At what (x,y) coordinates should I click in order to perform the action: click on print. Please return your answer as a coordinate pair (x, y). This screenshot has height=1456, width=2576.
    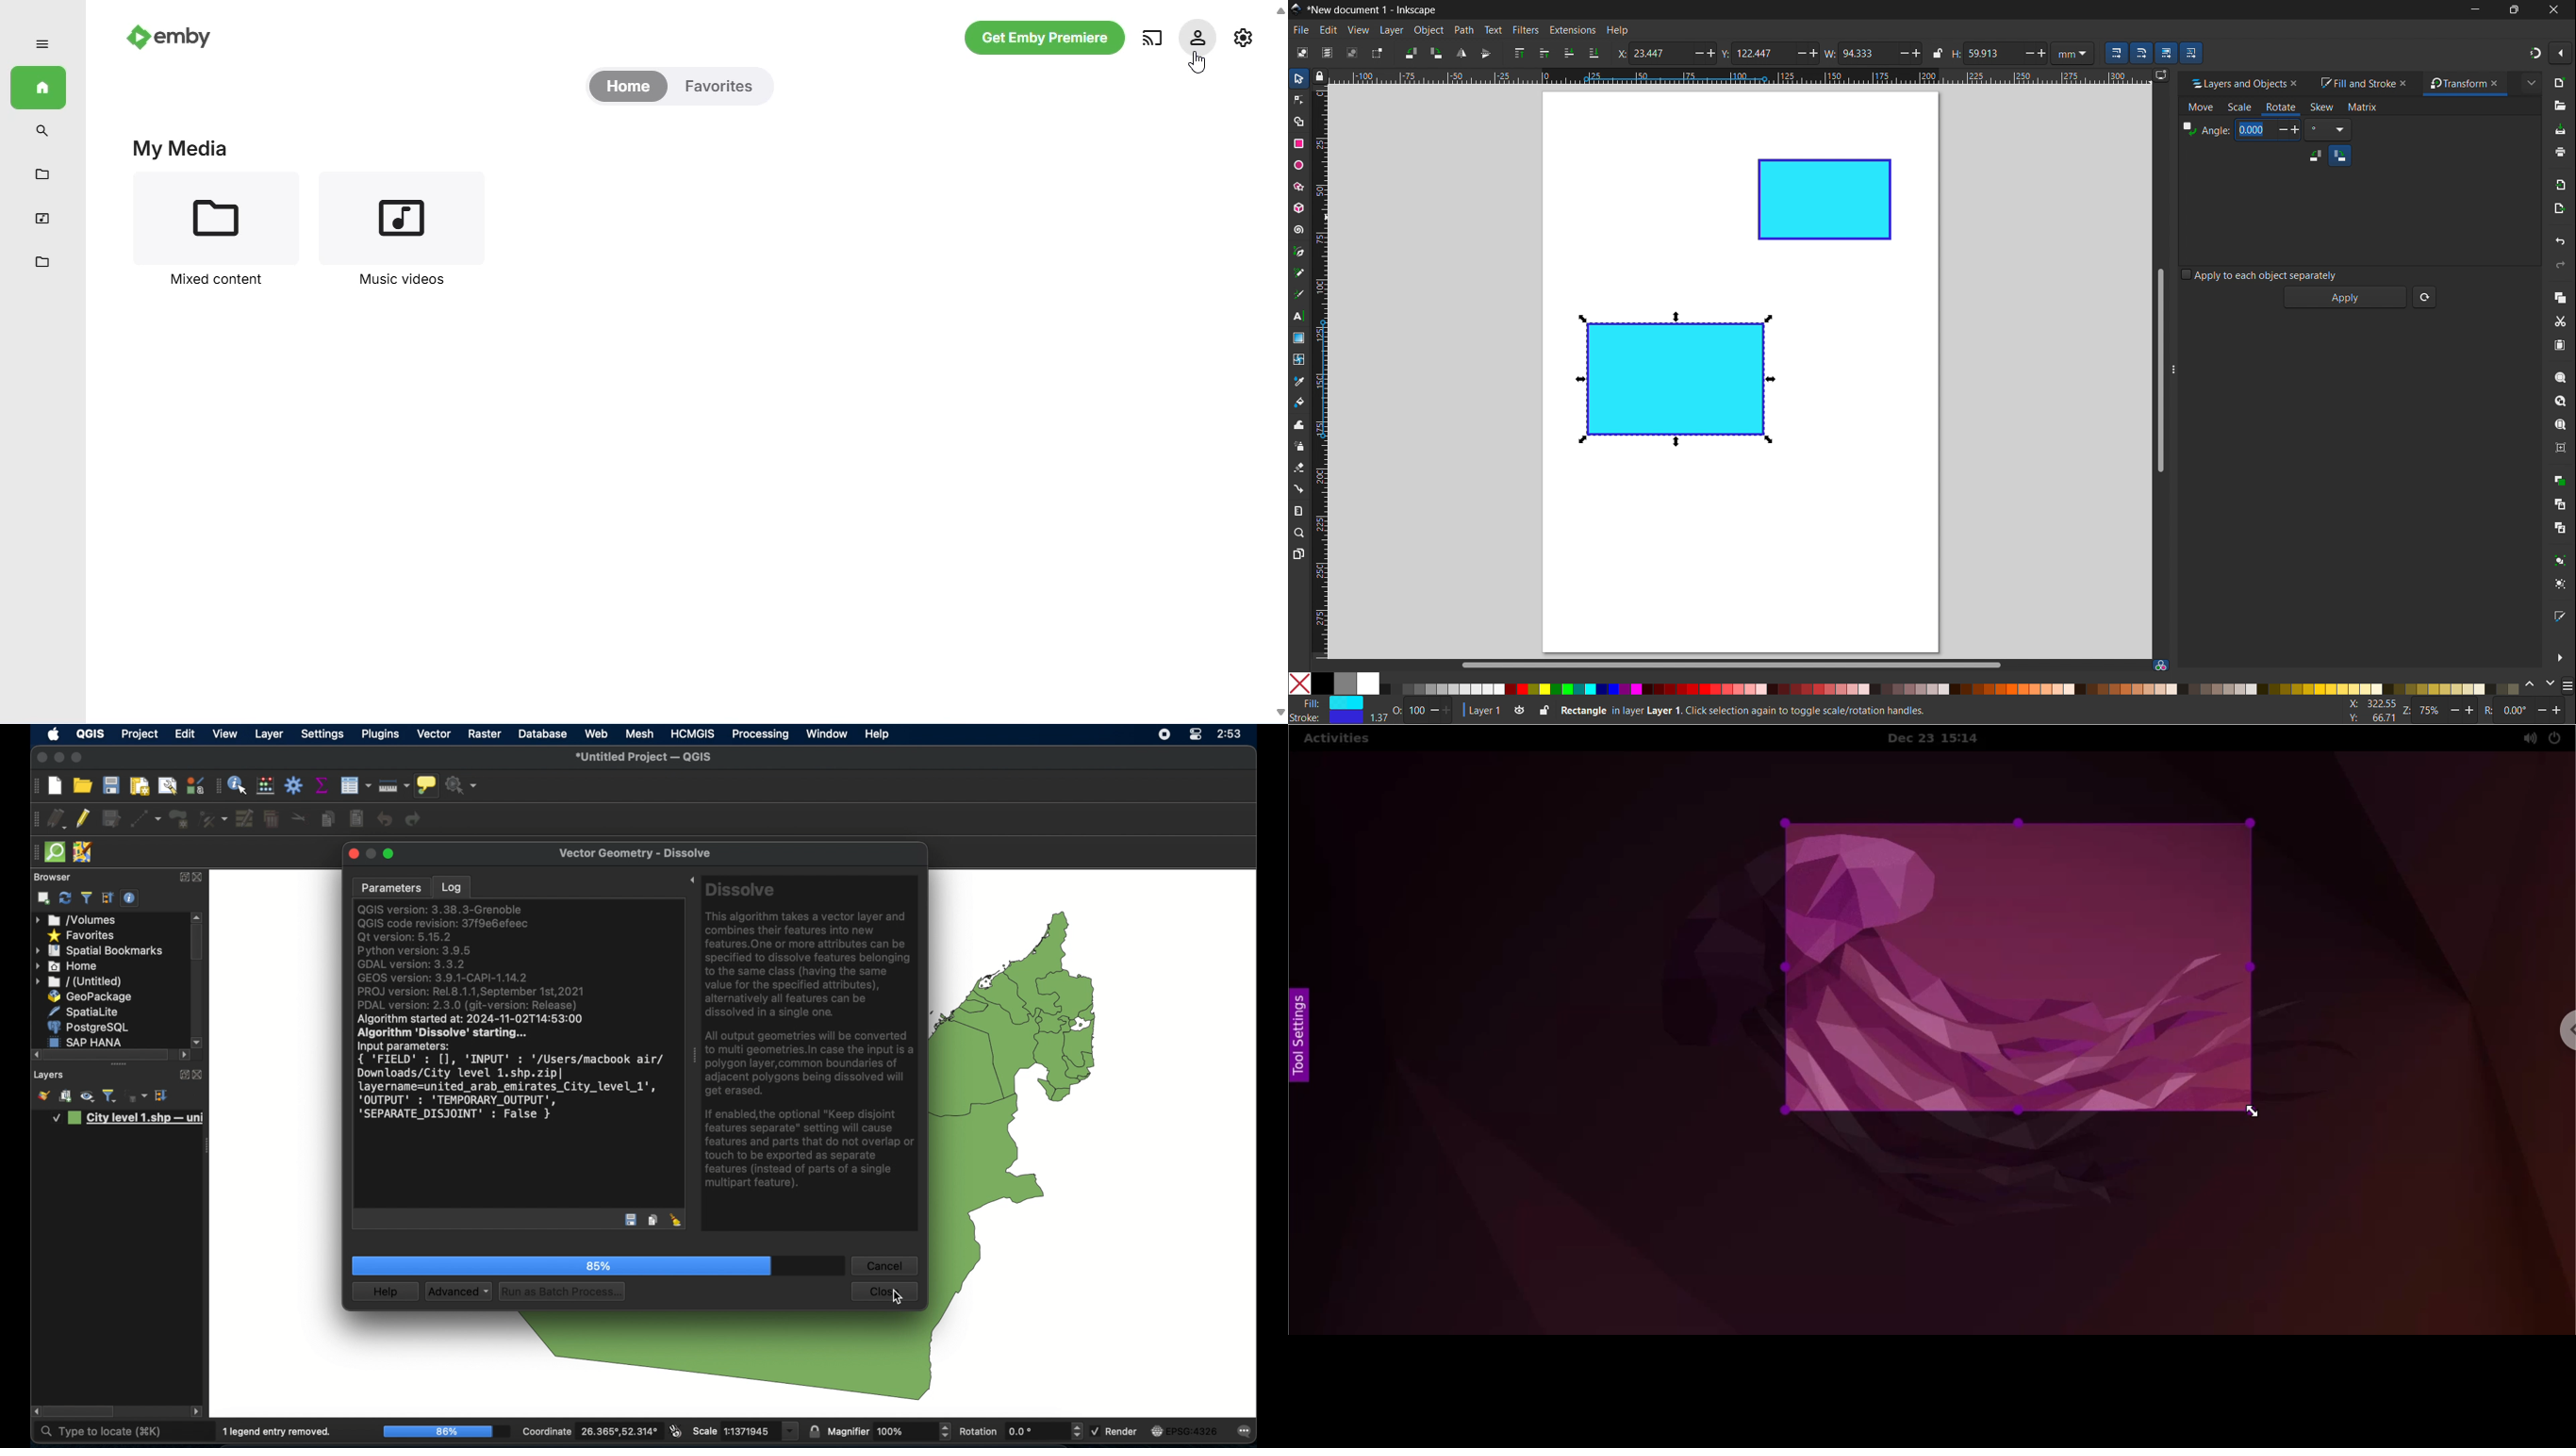
    Looking at the image, I should click on (2561, 152).